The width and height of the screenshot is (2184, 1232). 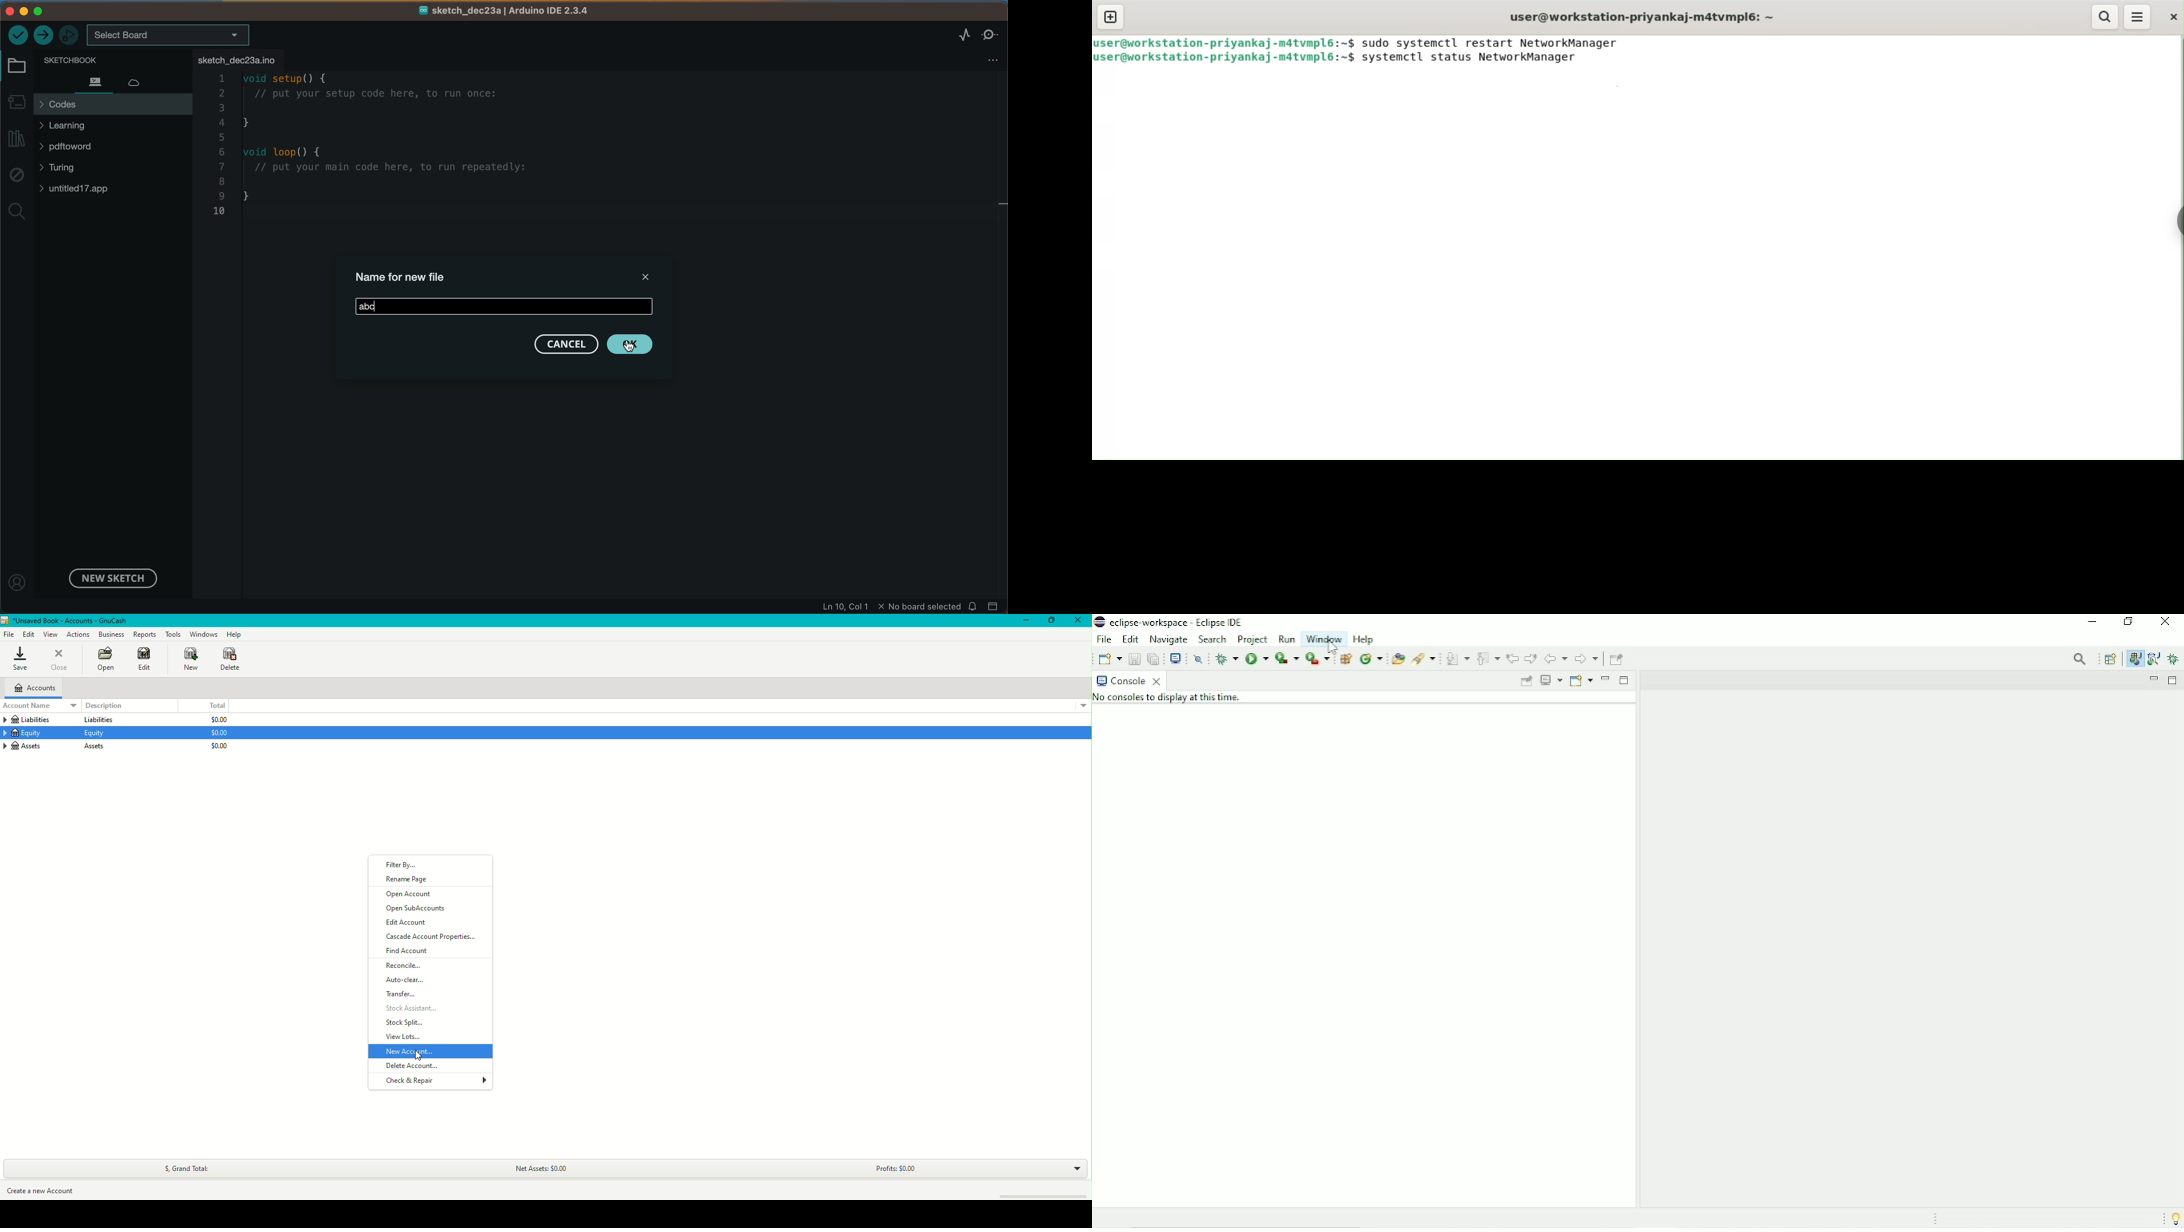 What do you see at coordinates (233, 634) in the screenshot?
I see `Help` at bounding box center [233, 634].